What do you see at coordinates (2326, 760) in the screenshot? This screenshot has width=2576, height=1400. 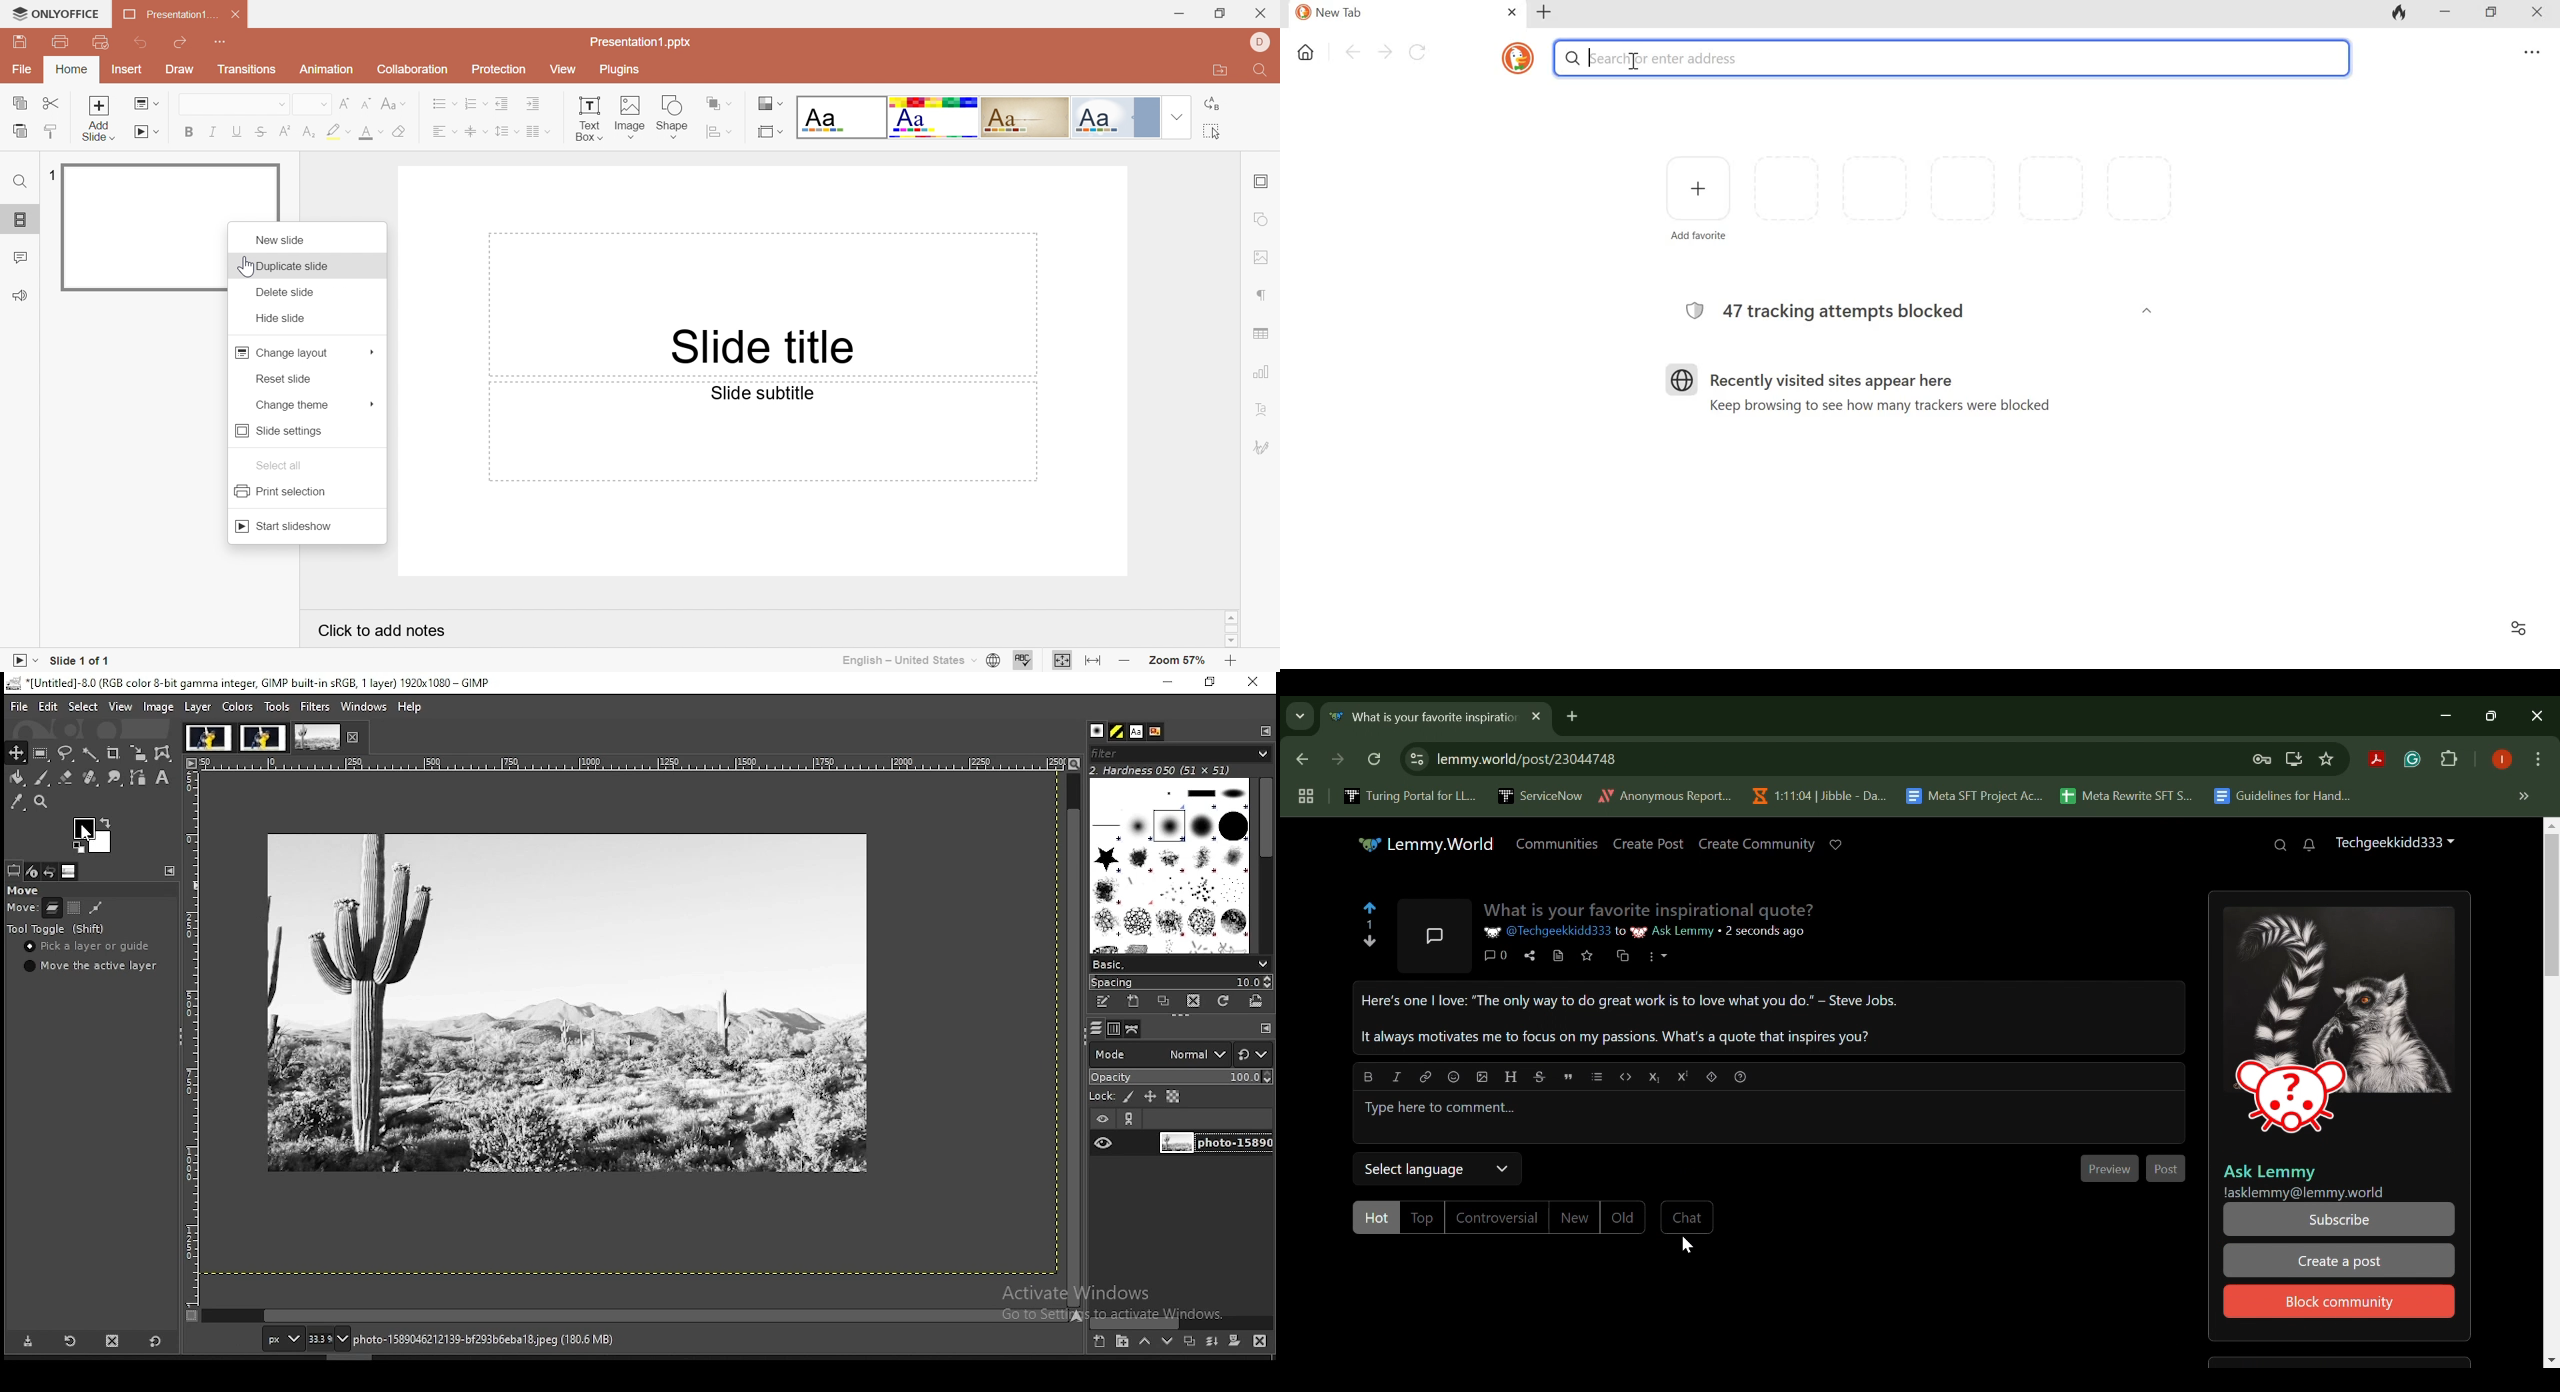 I see `Bookmark Site Button` at bounding box center [2326, 760].